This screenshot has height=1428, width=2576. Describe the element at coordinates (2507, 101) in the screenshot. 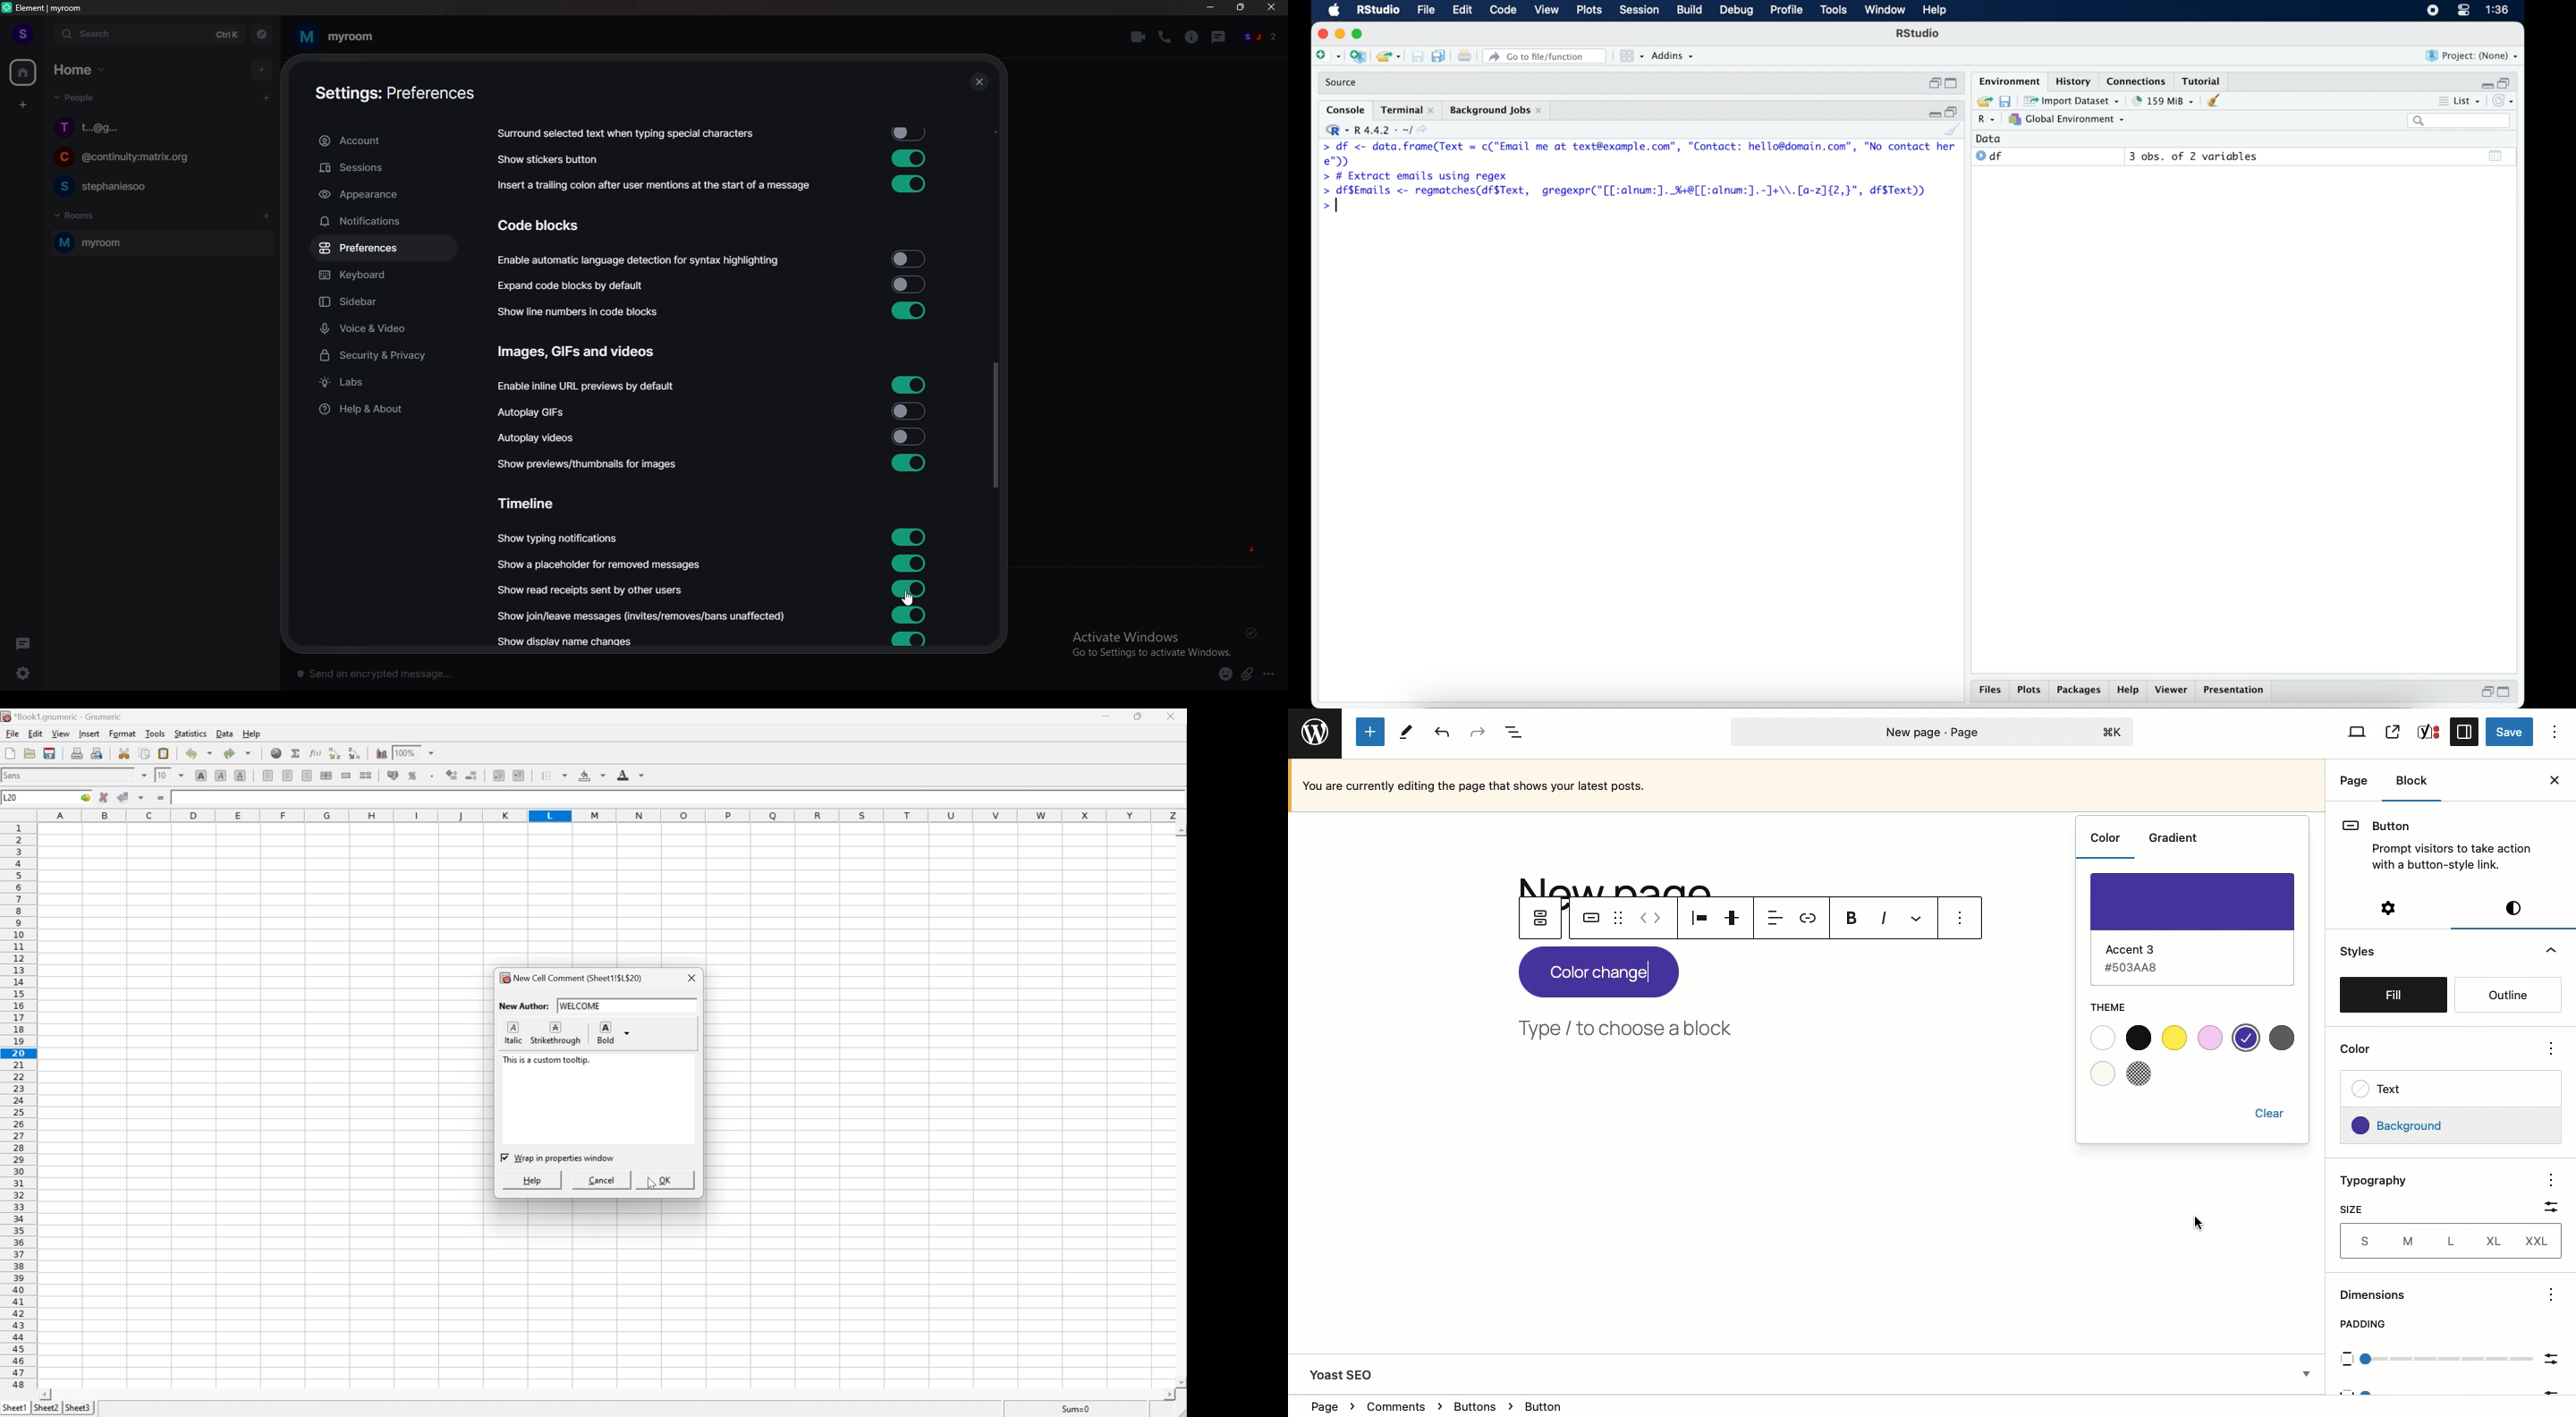

I see `refresh` at that location.